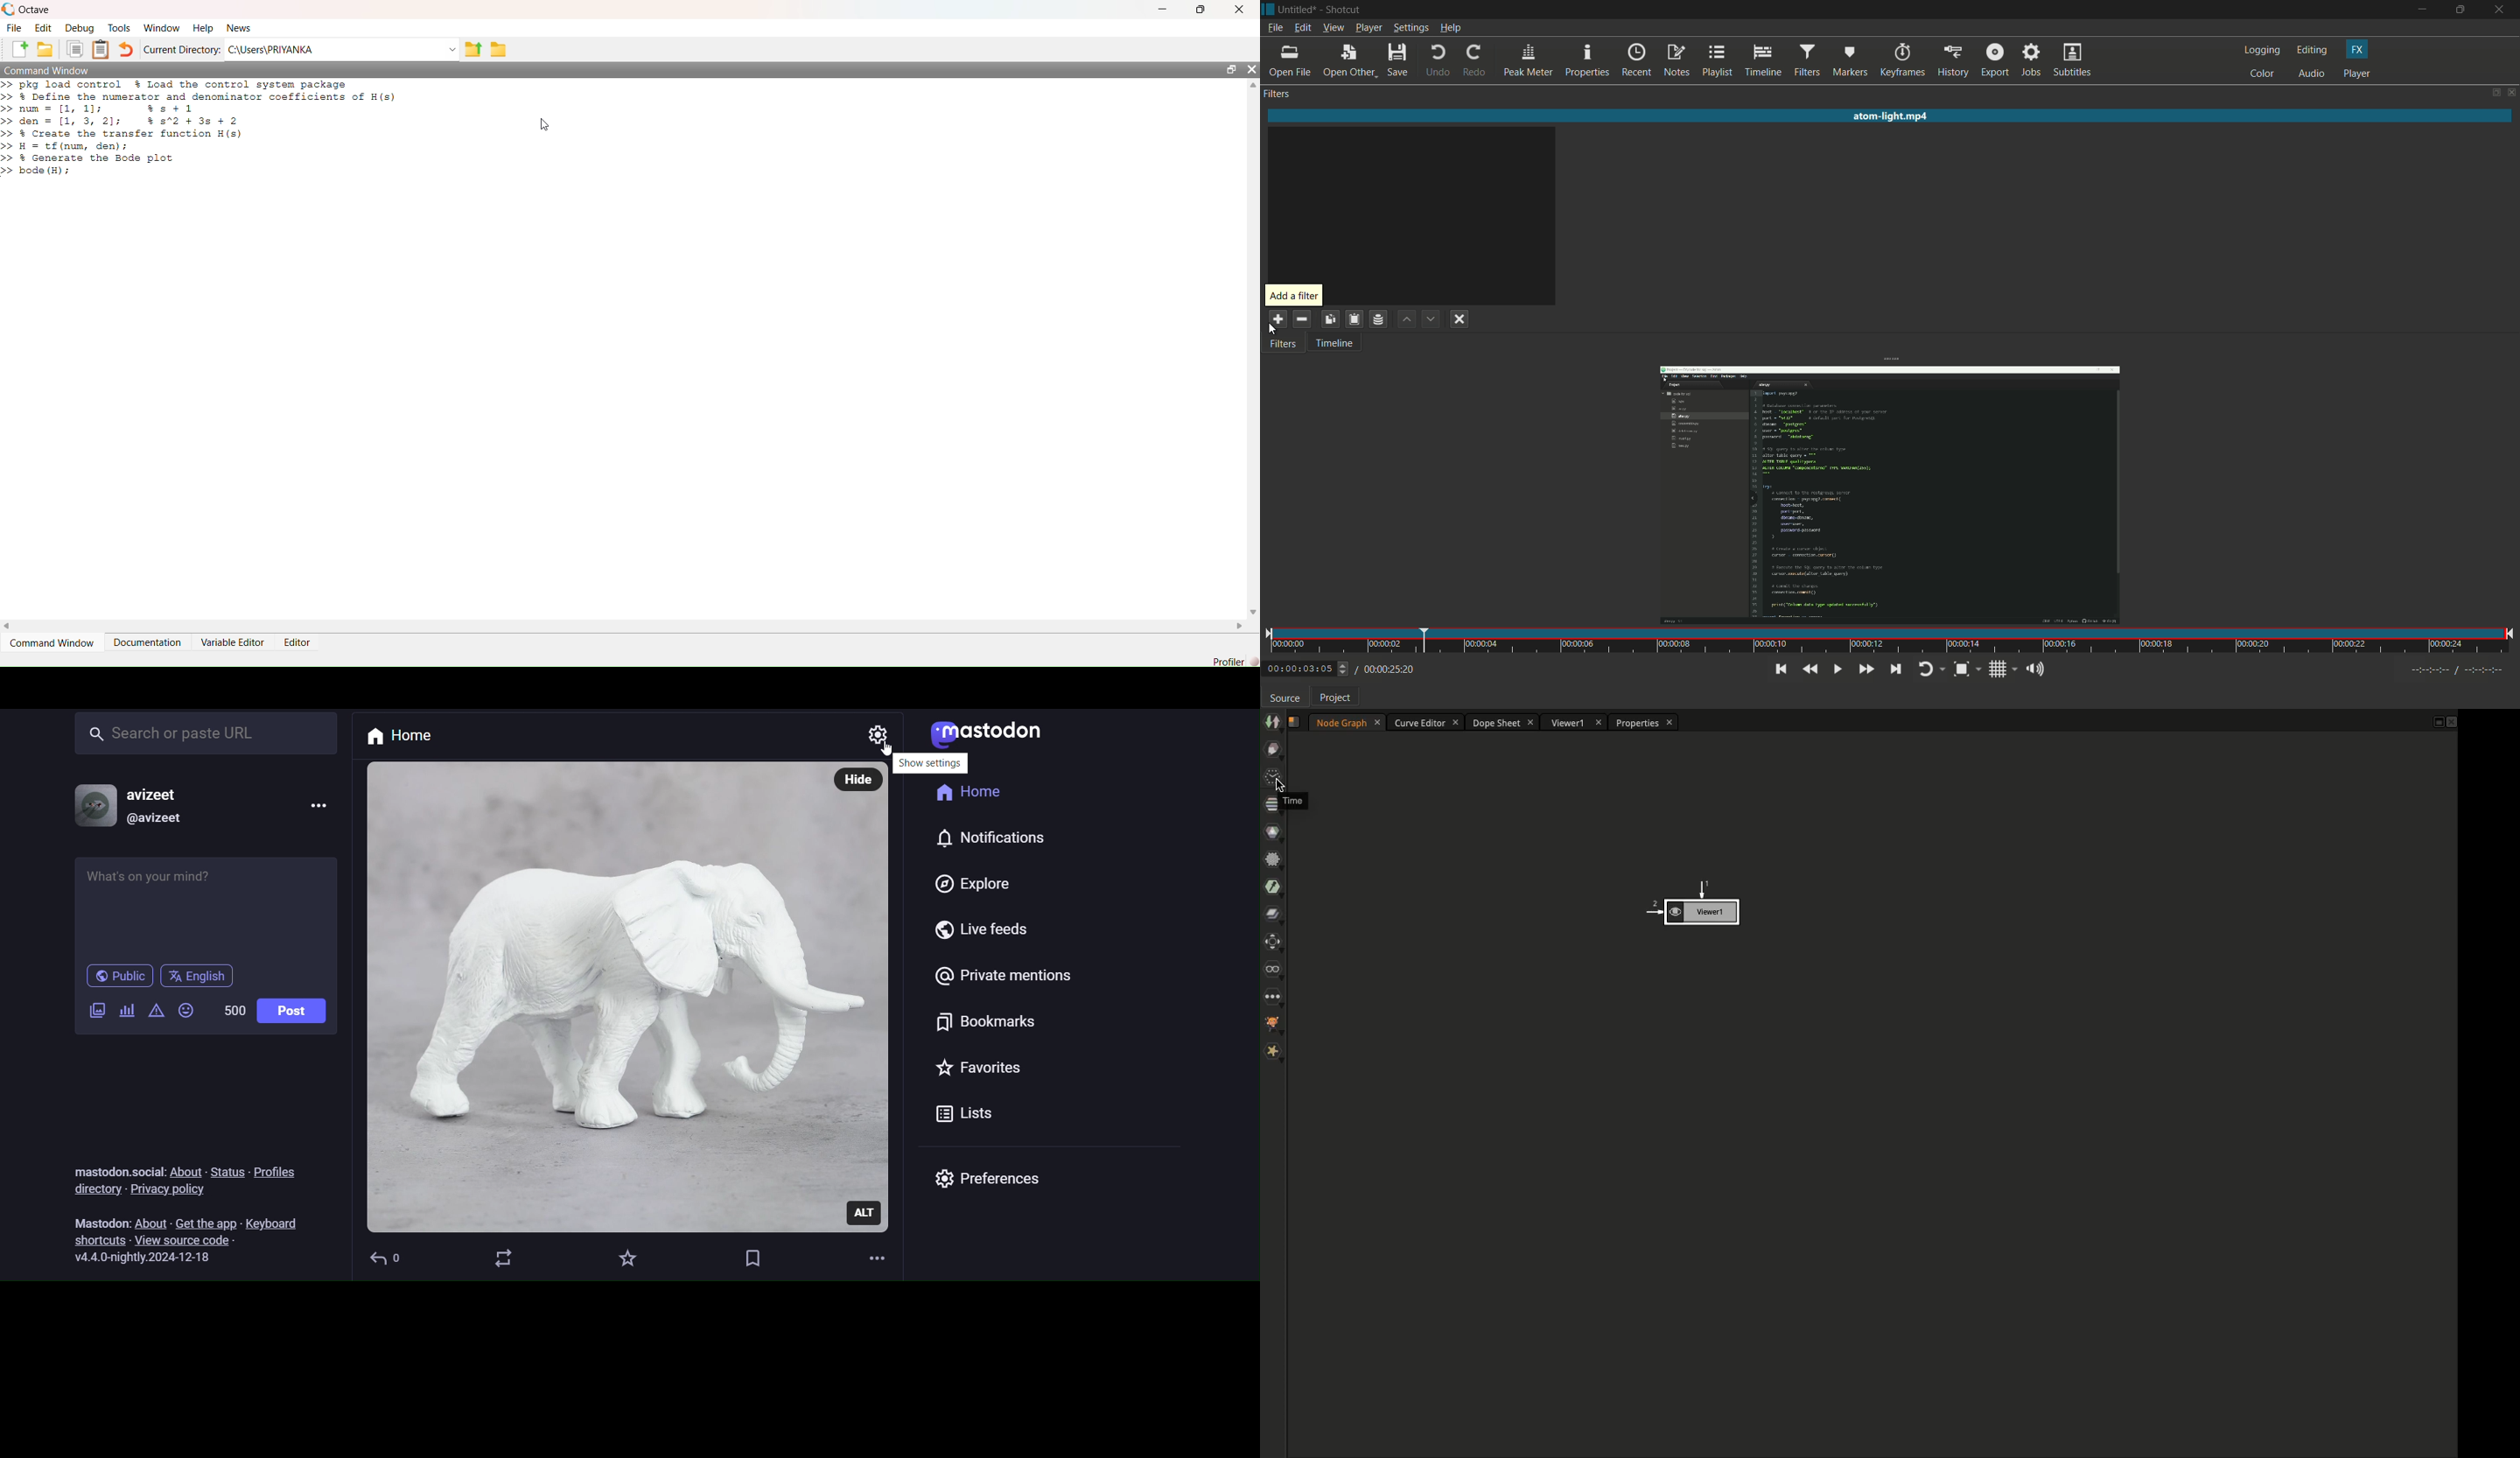 This screenshot has width=2520, height=1484. I want to click on favorites, so click(628, 1258).